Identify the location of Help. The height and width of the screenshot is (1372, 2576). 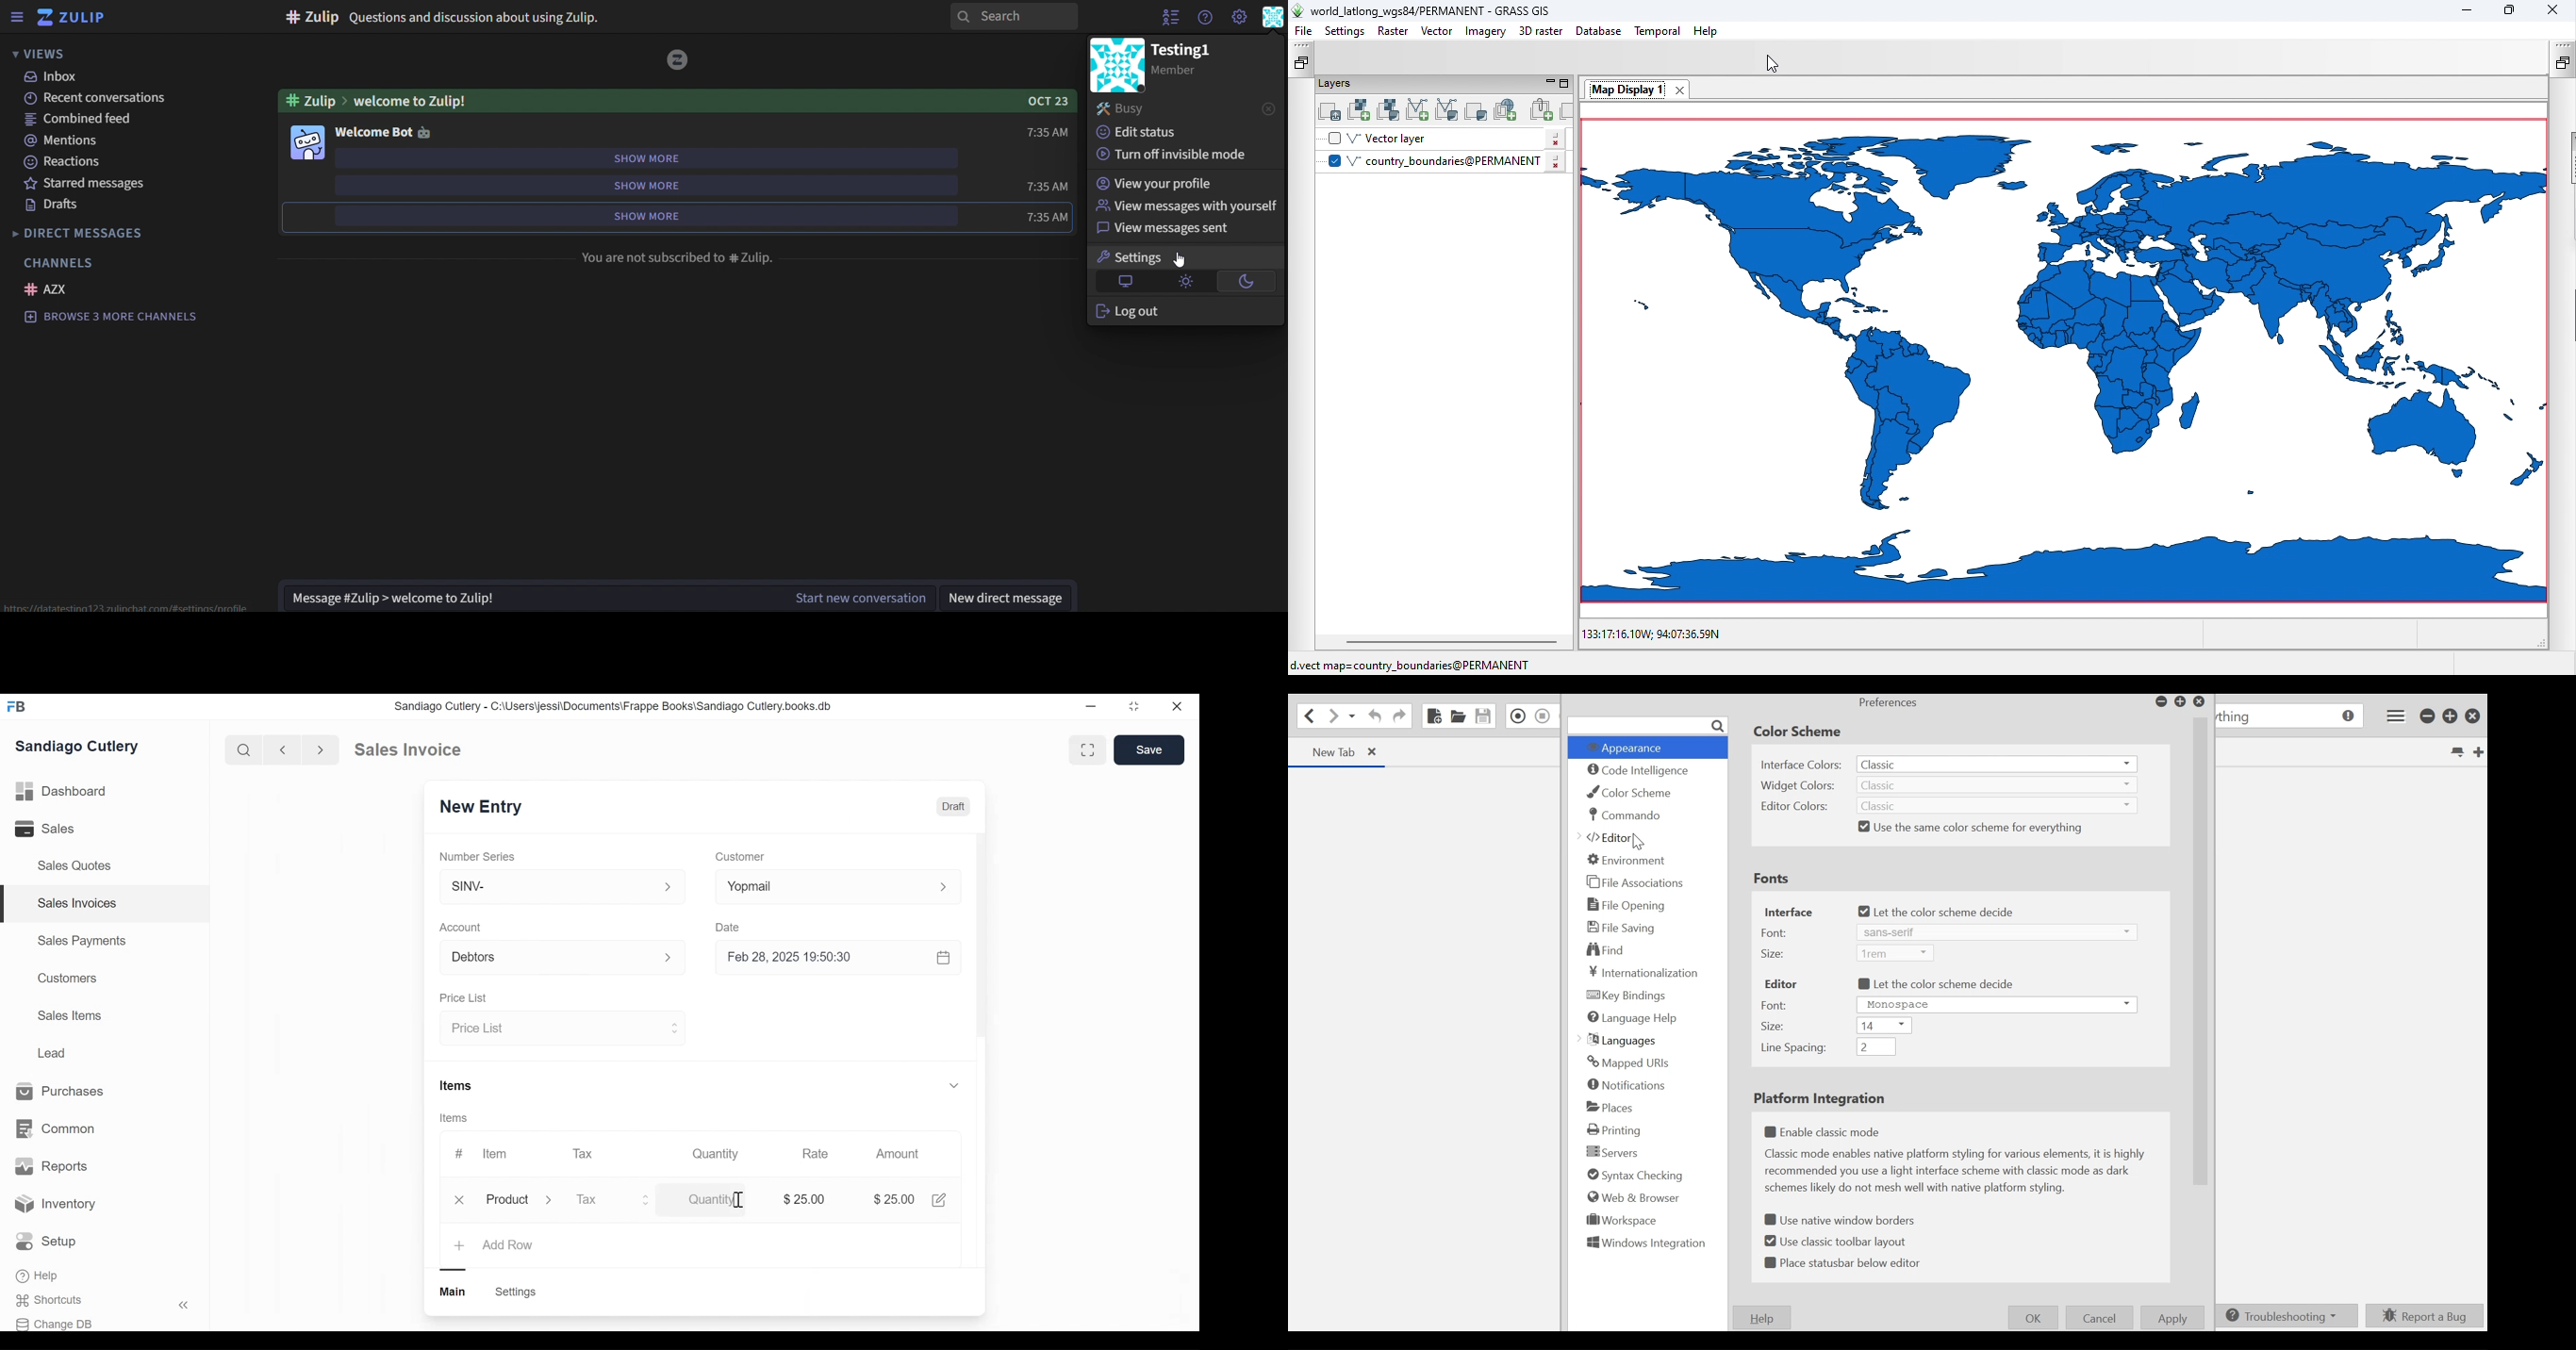
(38, 1276).